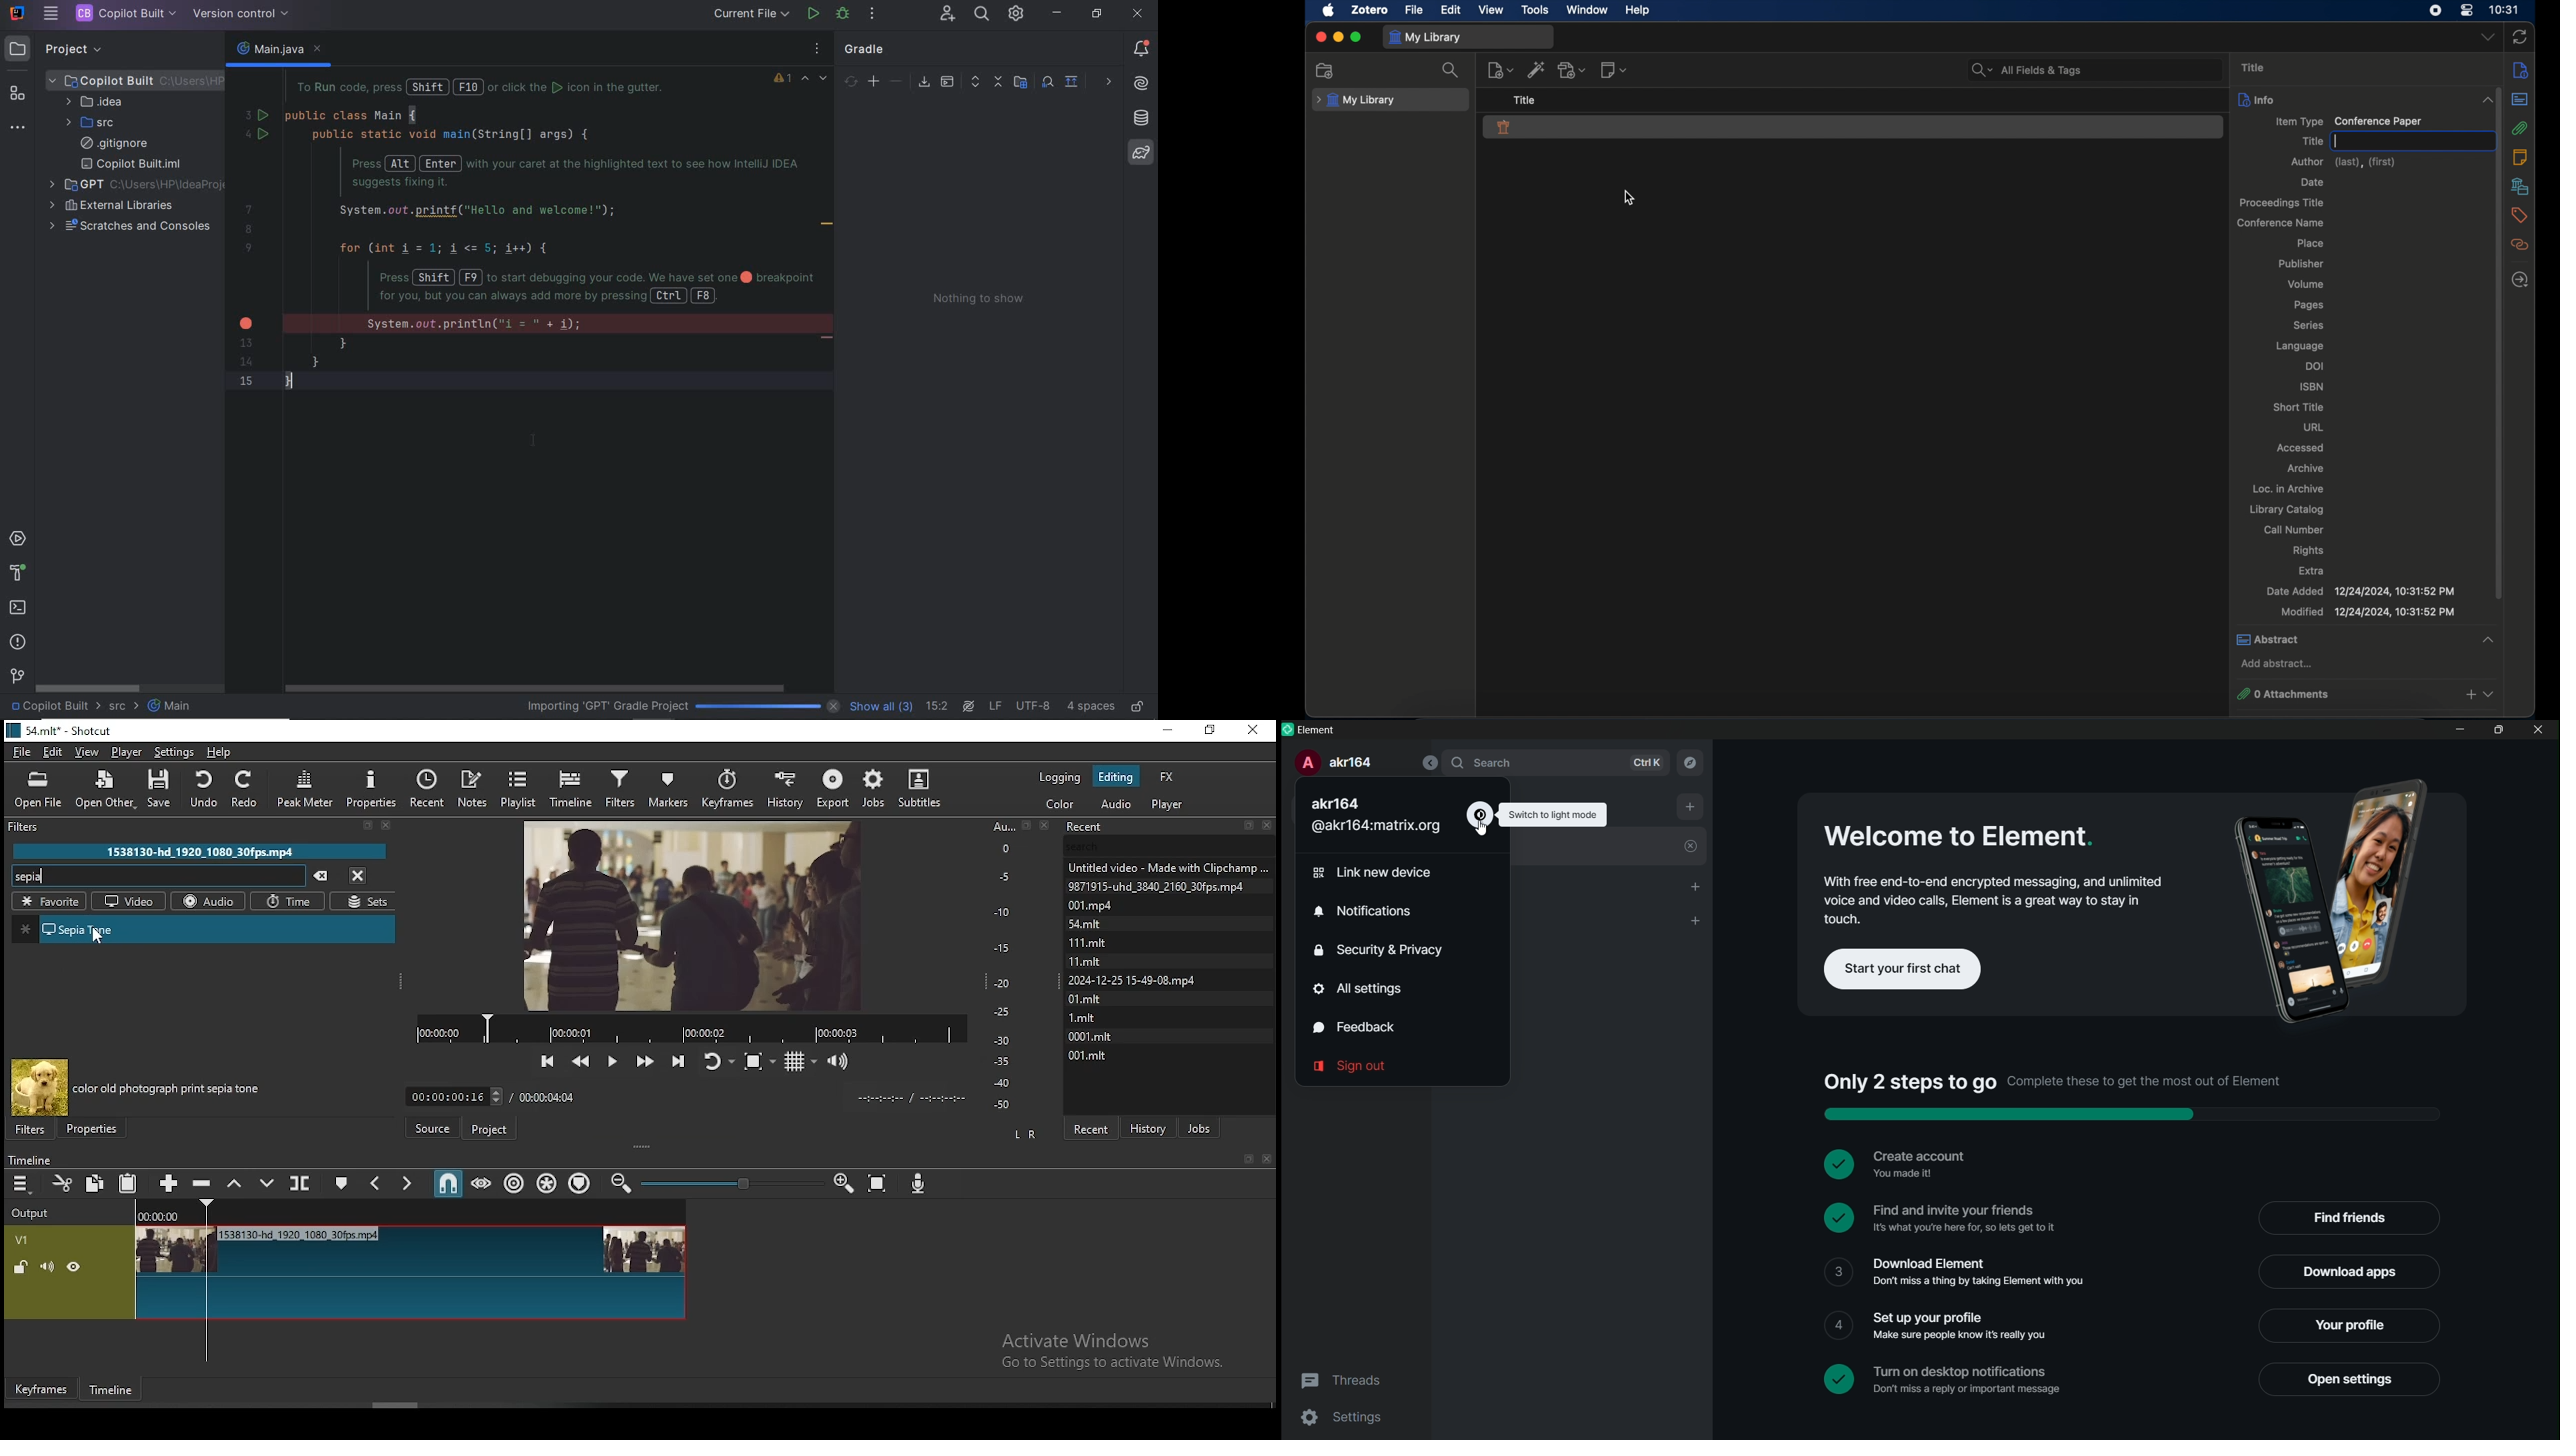  What do you see at coordinates (156, 1217) in the screenshot?
I see `00:00:00` at bounding box center [156, 1217].